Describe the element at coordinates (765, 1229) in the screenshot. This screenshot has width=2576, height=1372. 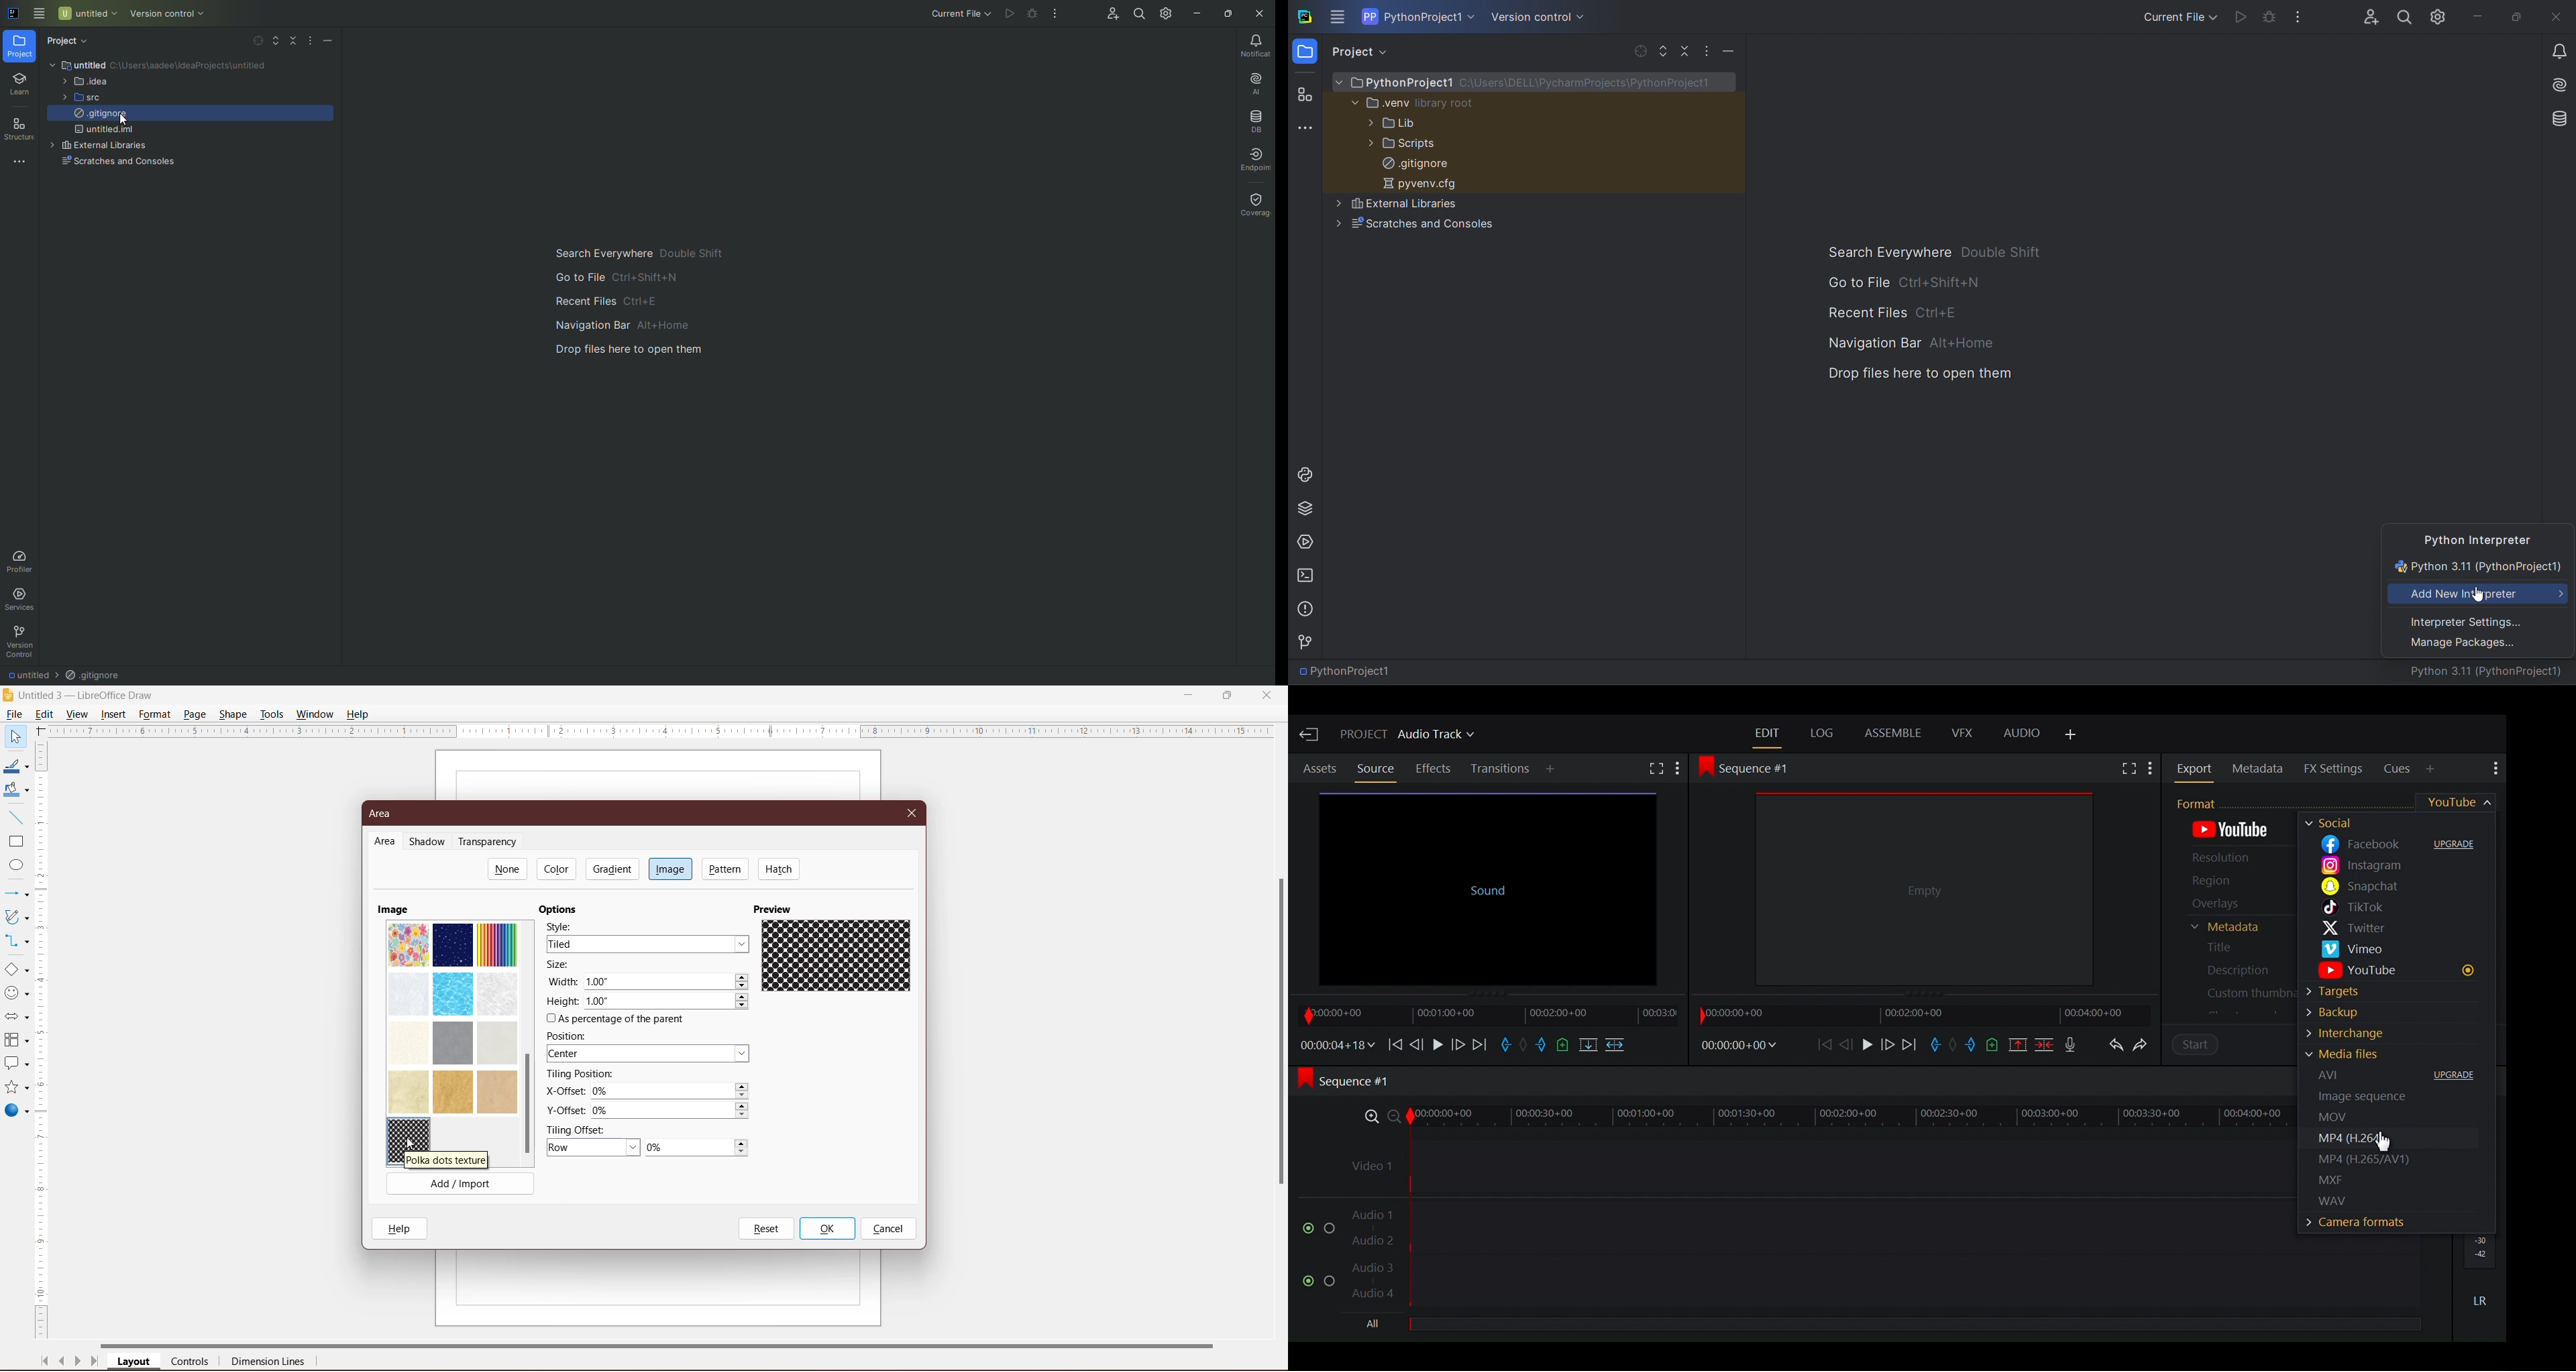
I see `Reset` at that location.